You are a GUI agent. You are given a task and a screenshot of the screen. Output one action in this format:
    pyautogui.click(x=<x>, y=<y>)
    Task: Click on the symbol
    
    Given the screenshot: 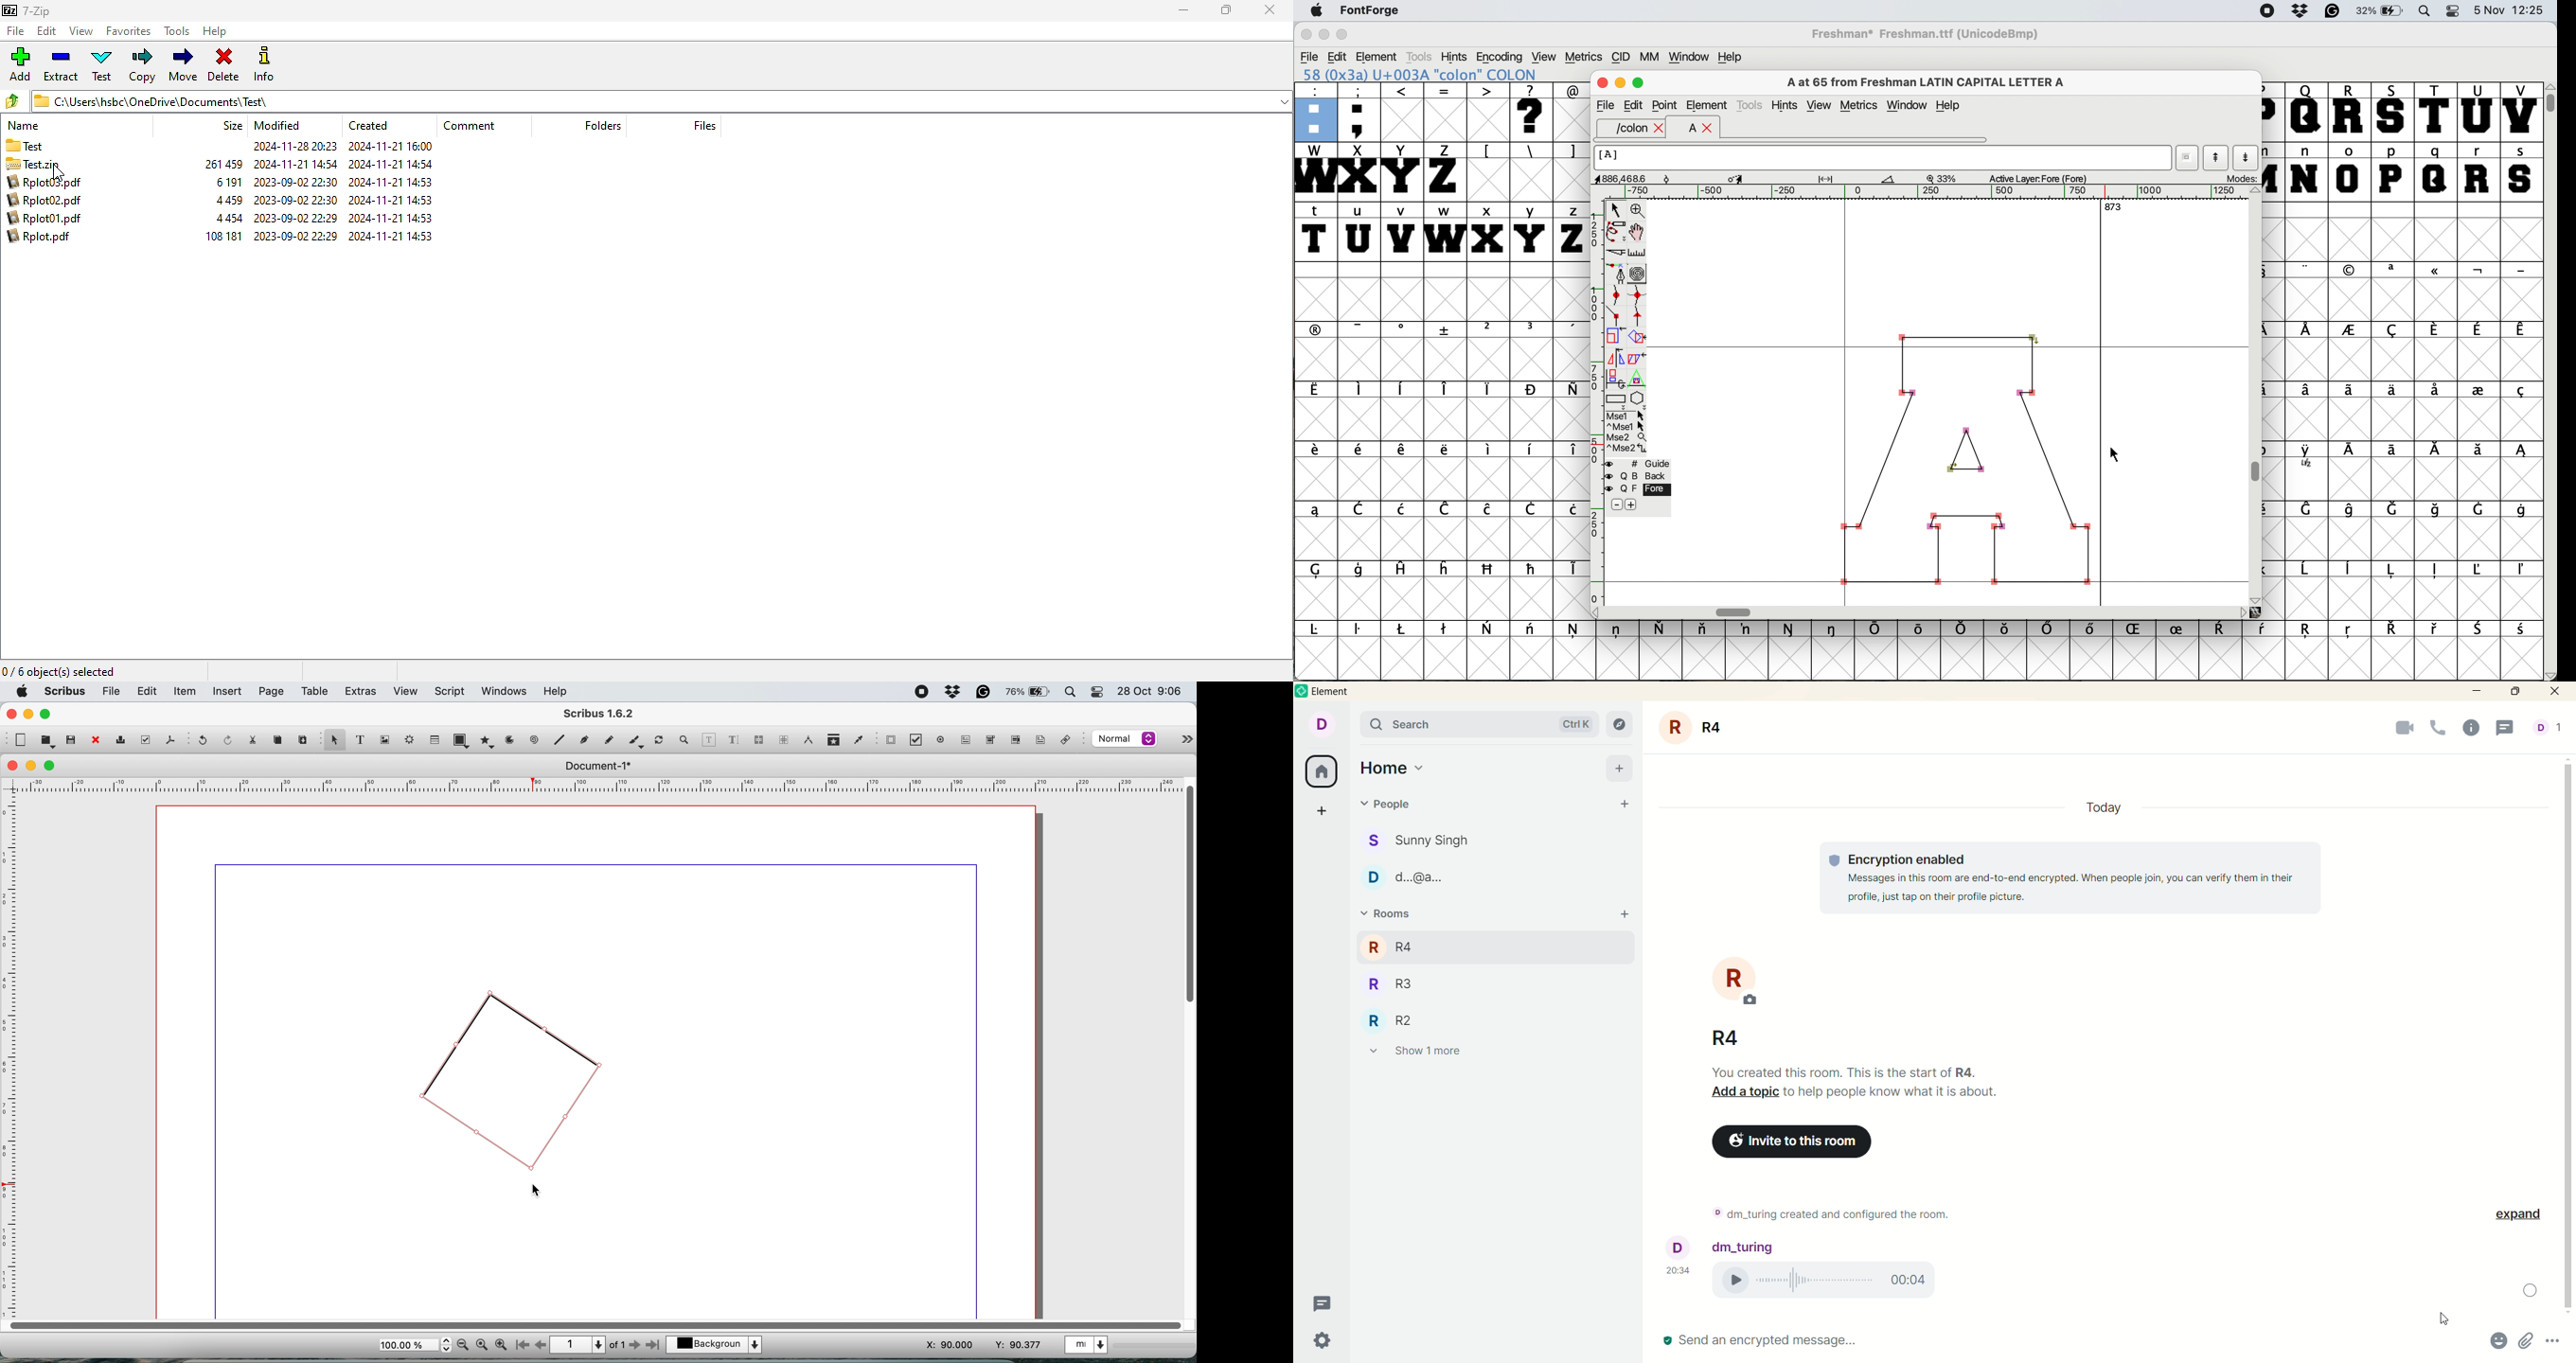 What is the action you would take?
    pyautogui.click(x=1360, y=631)
    